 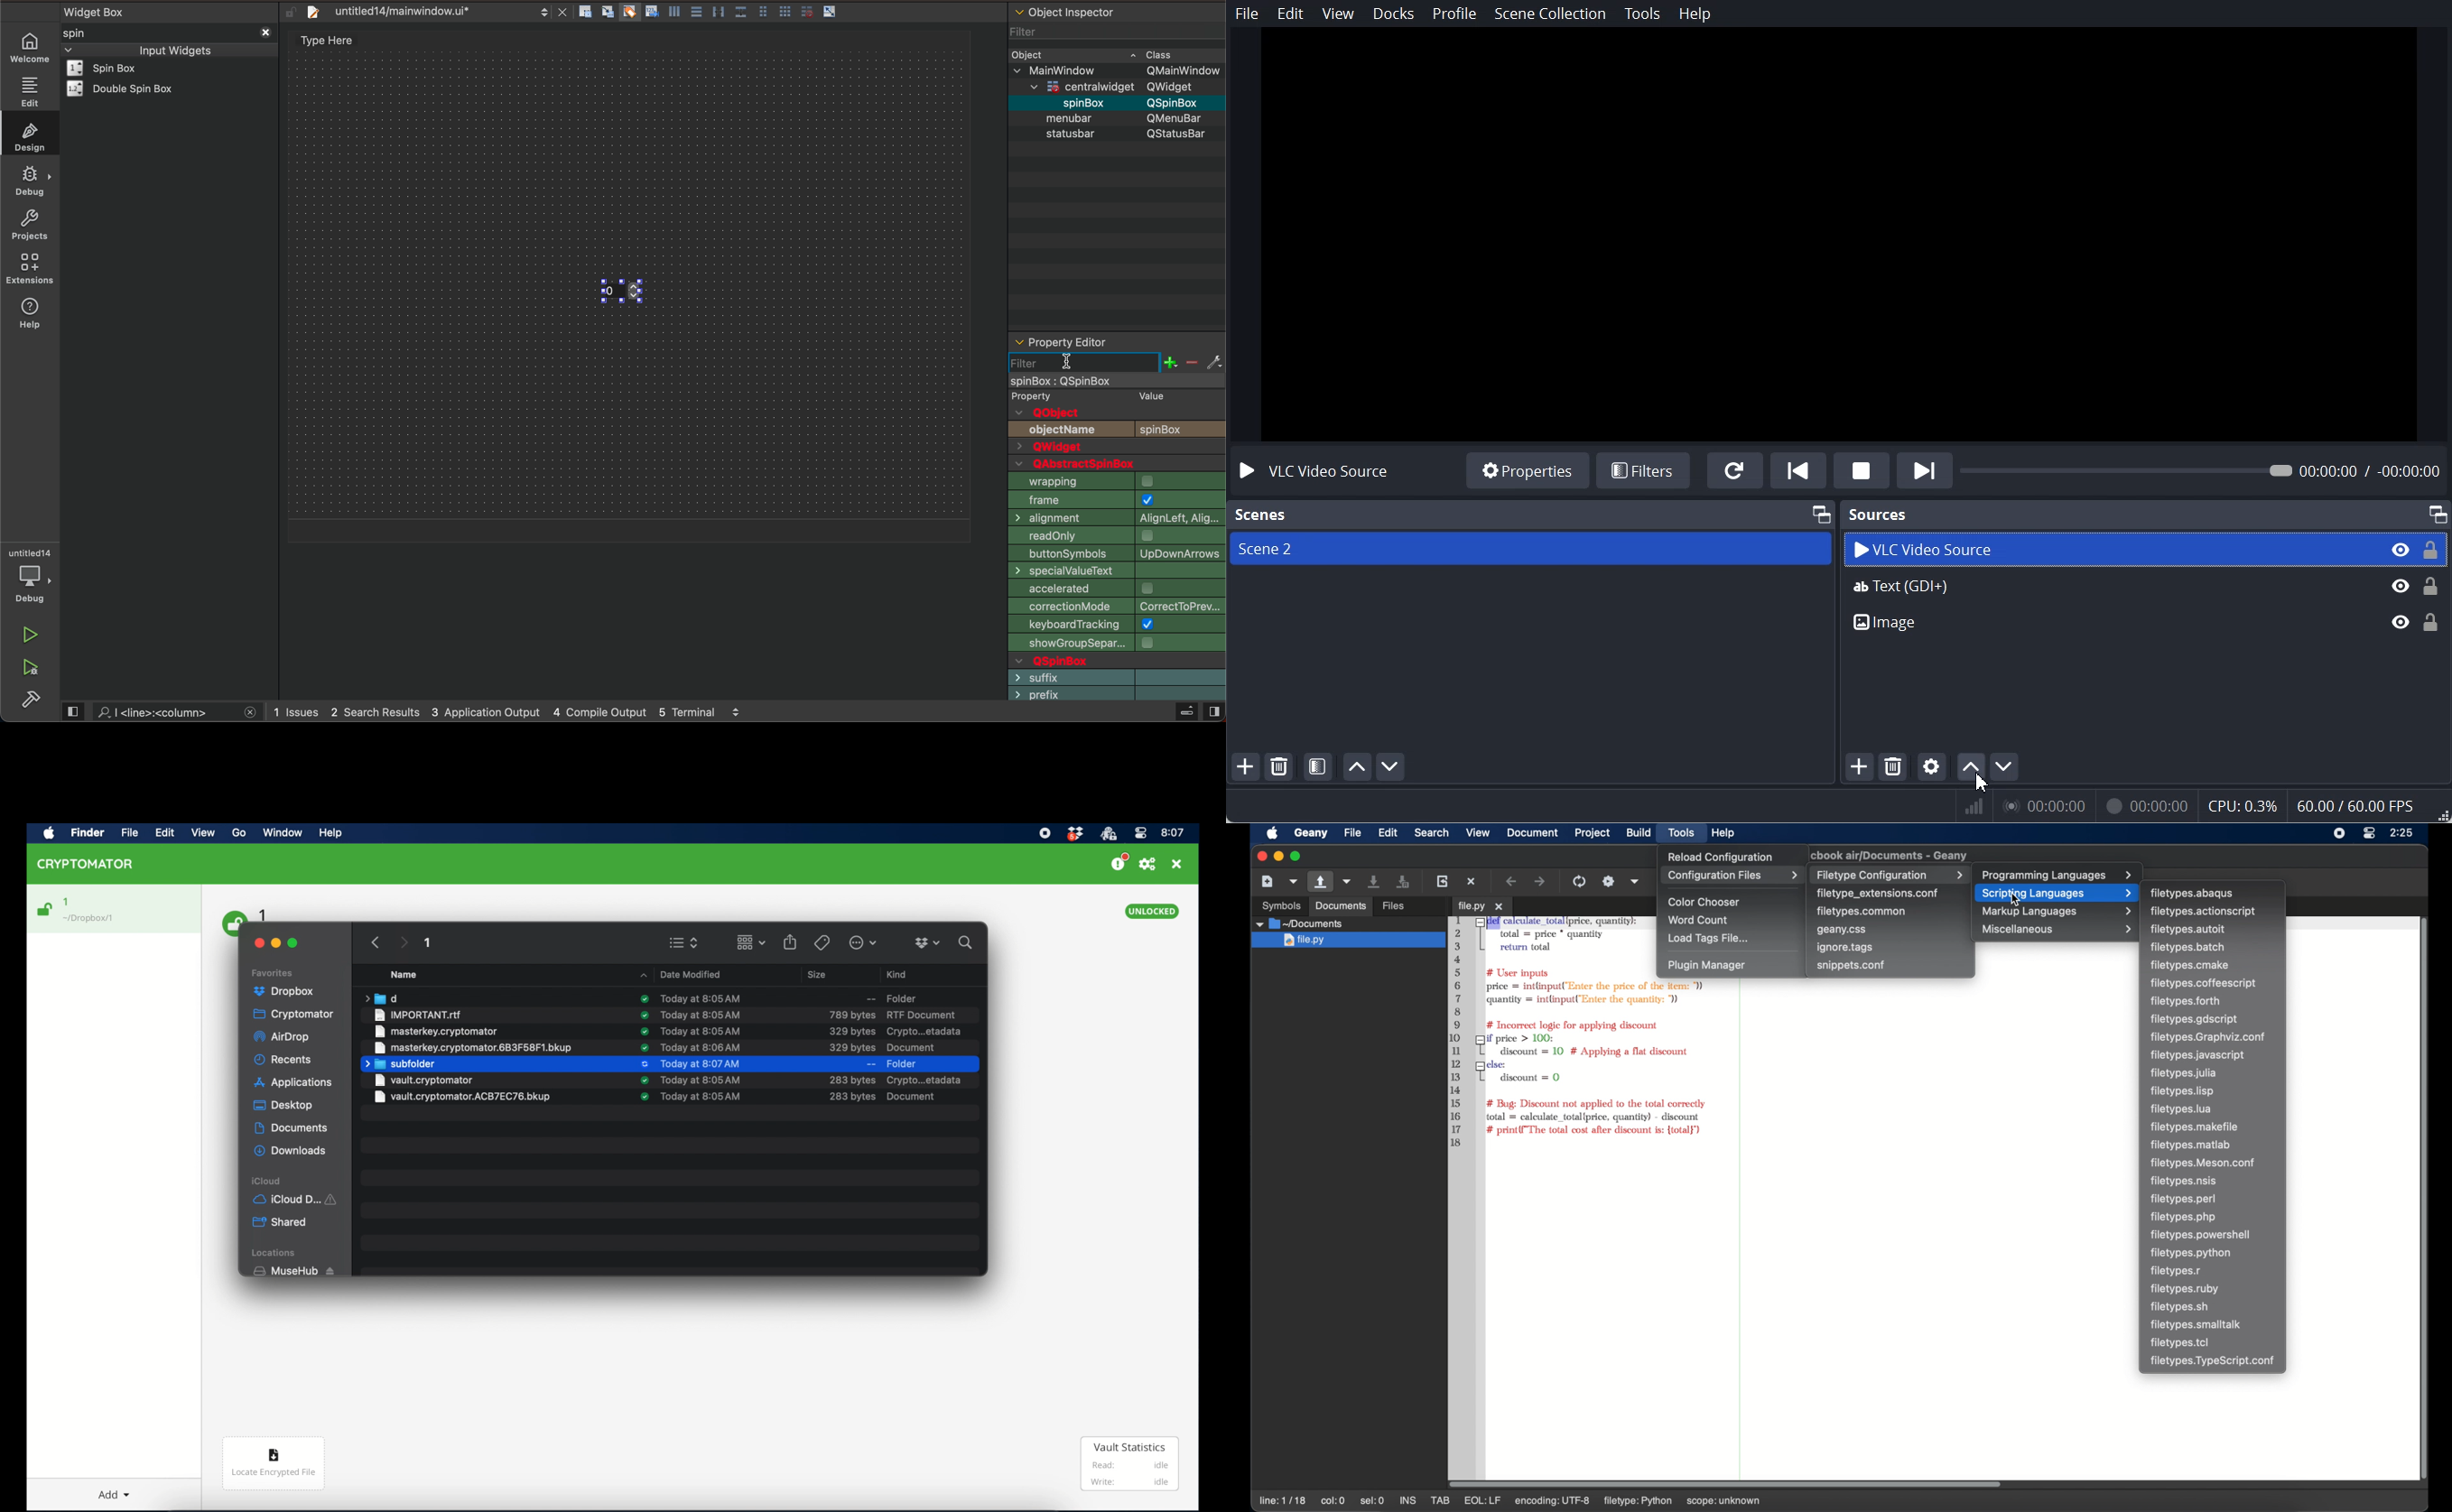 I want to click on favorites, so click(x=274, y=971).